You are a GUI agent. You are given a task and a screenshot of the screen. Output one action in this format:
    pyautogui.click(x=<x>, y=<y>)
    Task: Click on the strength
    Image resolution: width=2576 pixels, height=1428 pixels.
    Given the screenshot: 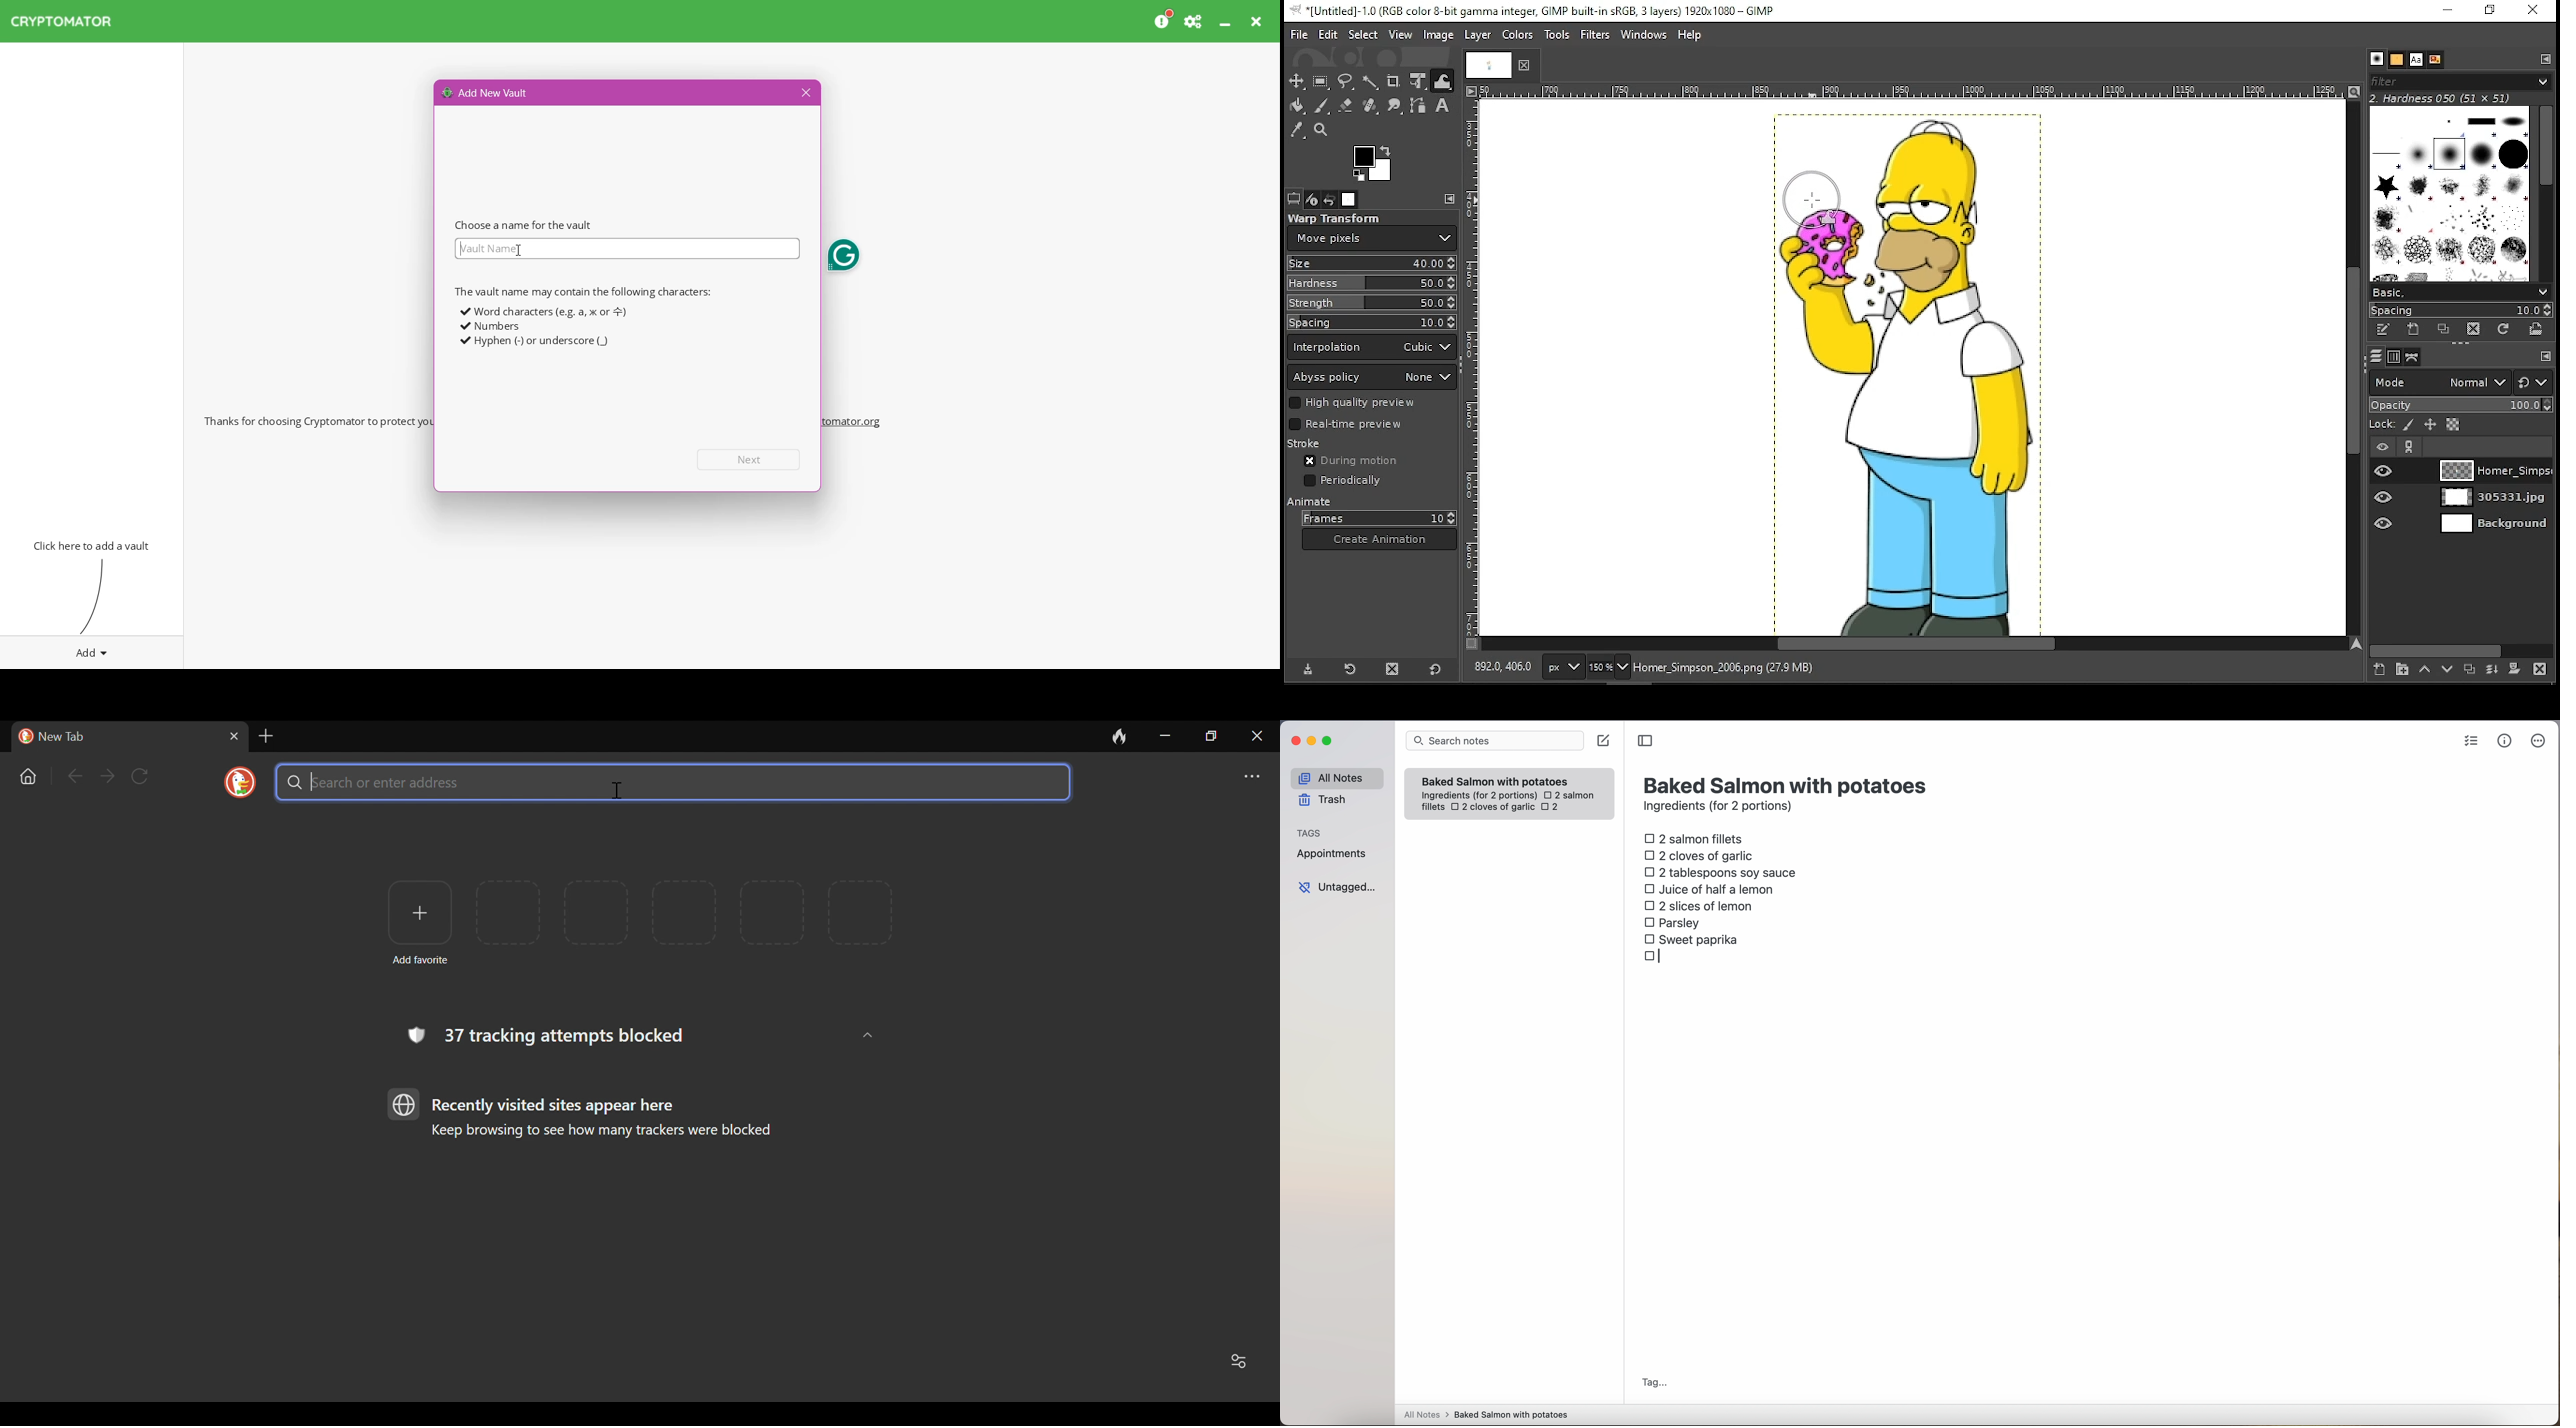 What is the action you would take?
    pyautogui.click(x=1372, y=303)
    